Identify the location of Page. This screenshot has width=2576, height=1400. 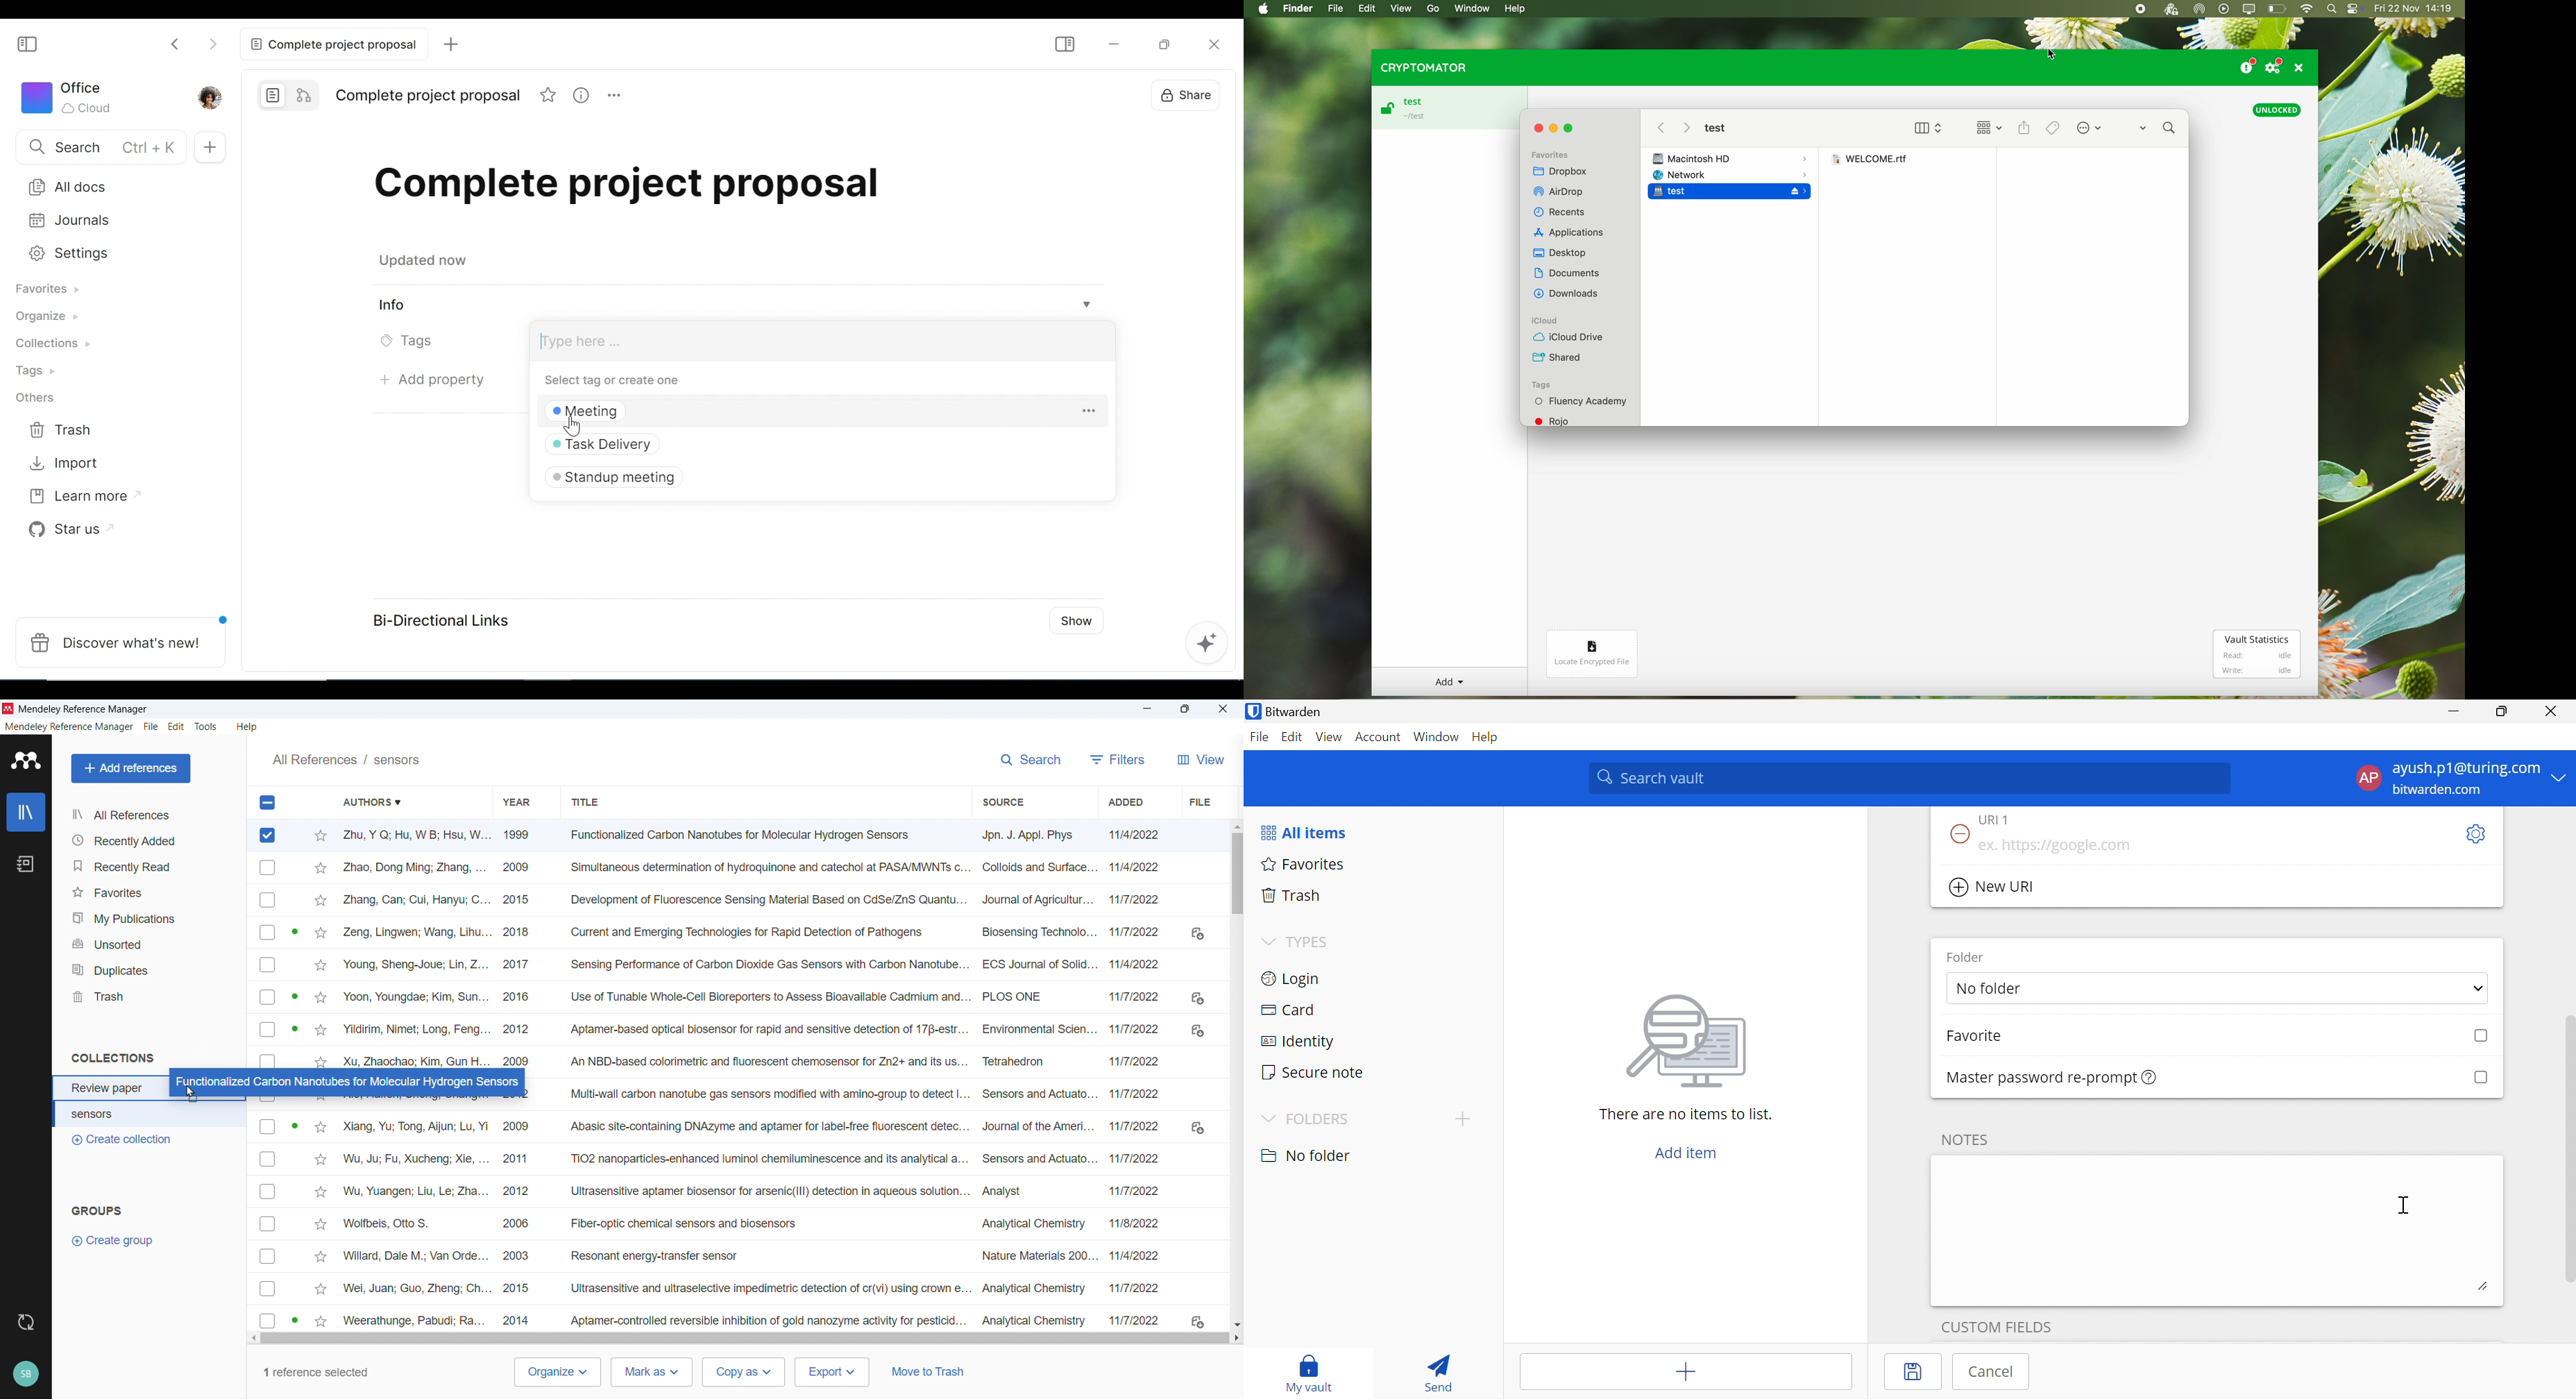
(273, 95).